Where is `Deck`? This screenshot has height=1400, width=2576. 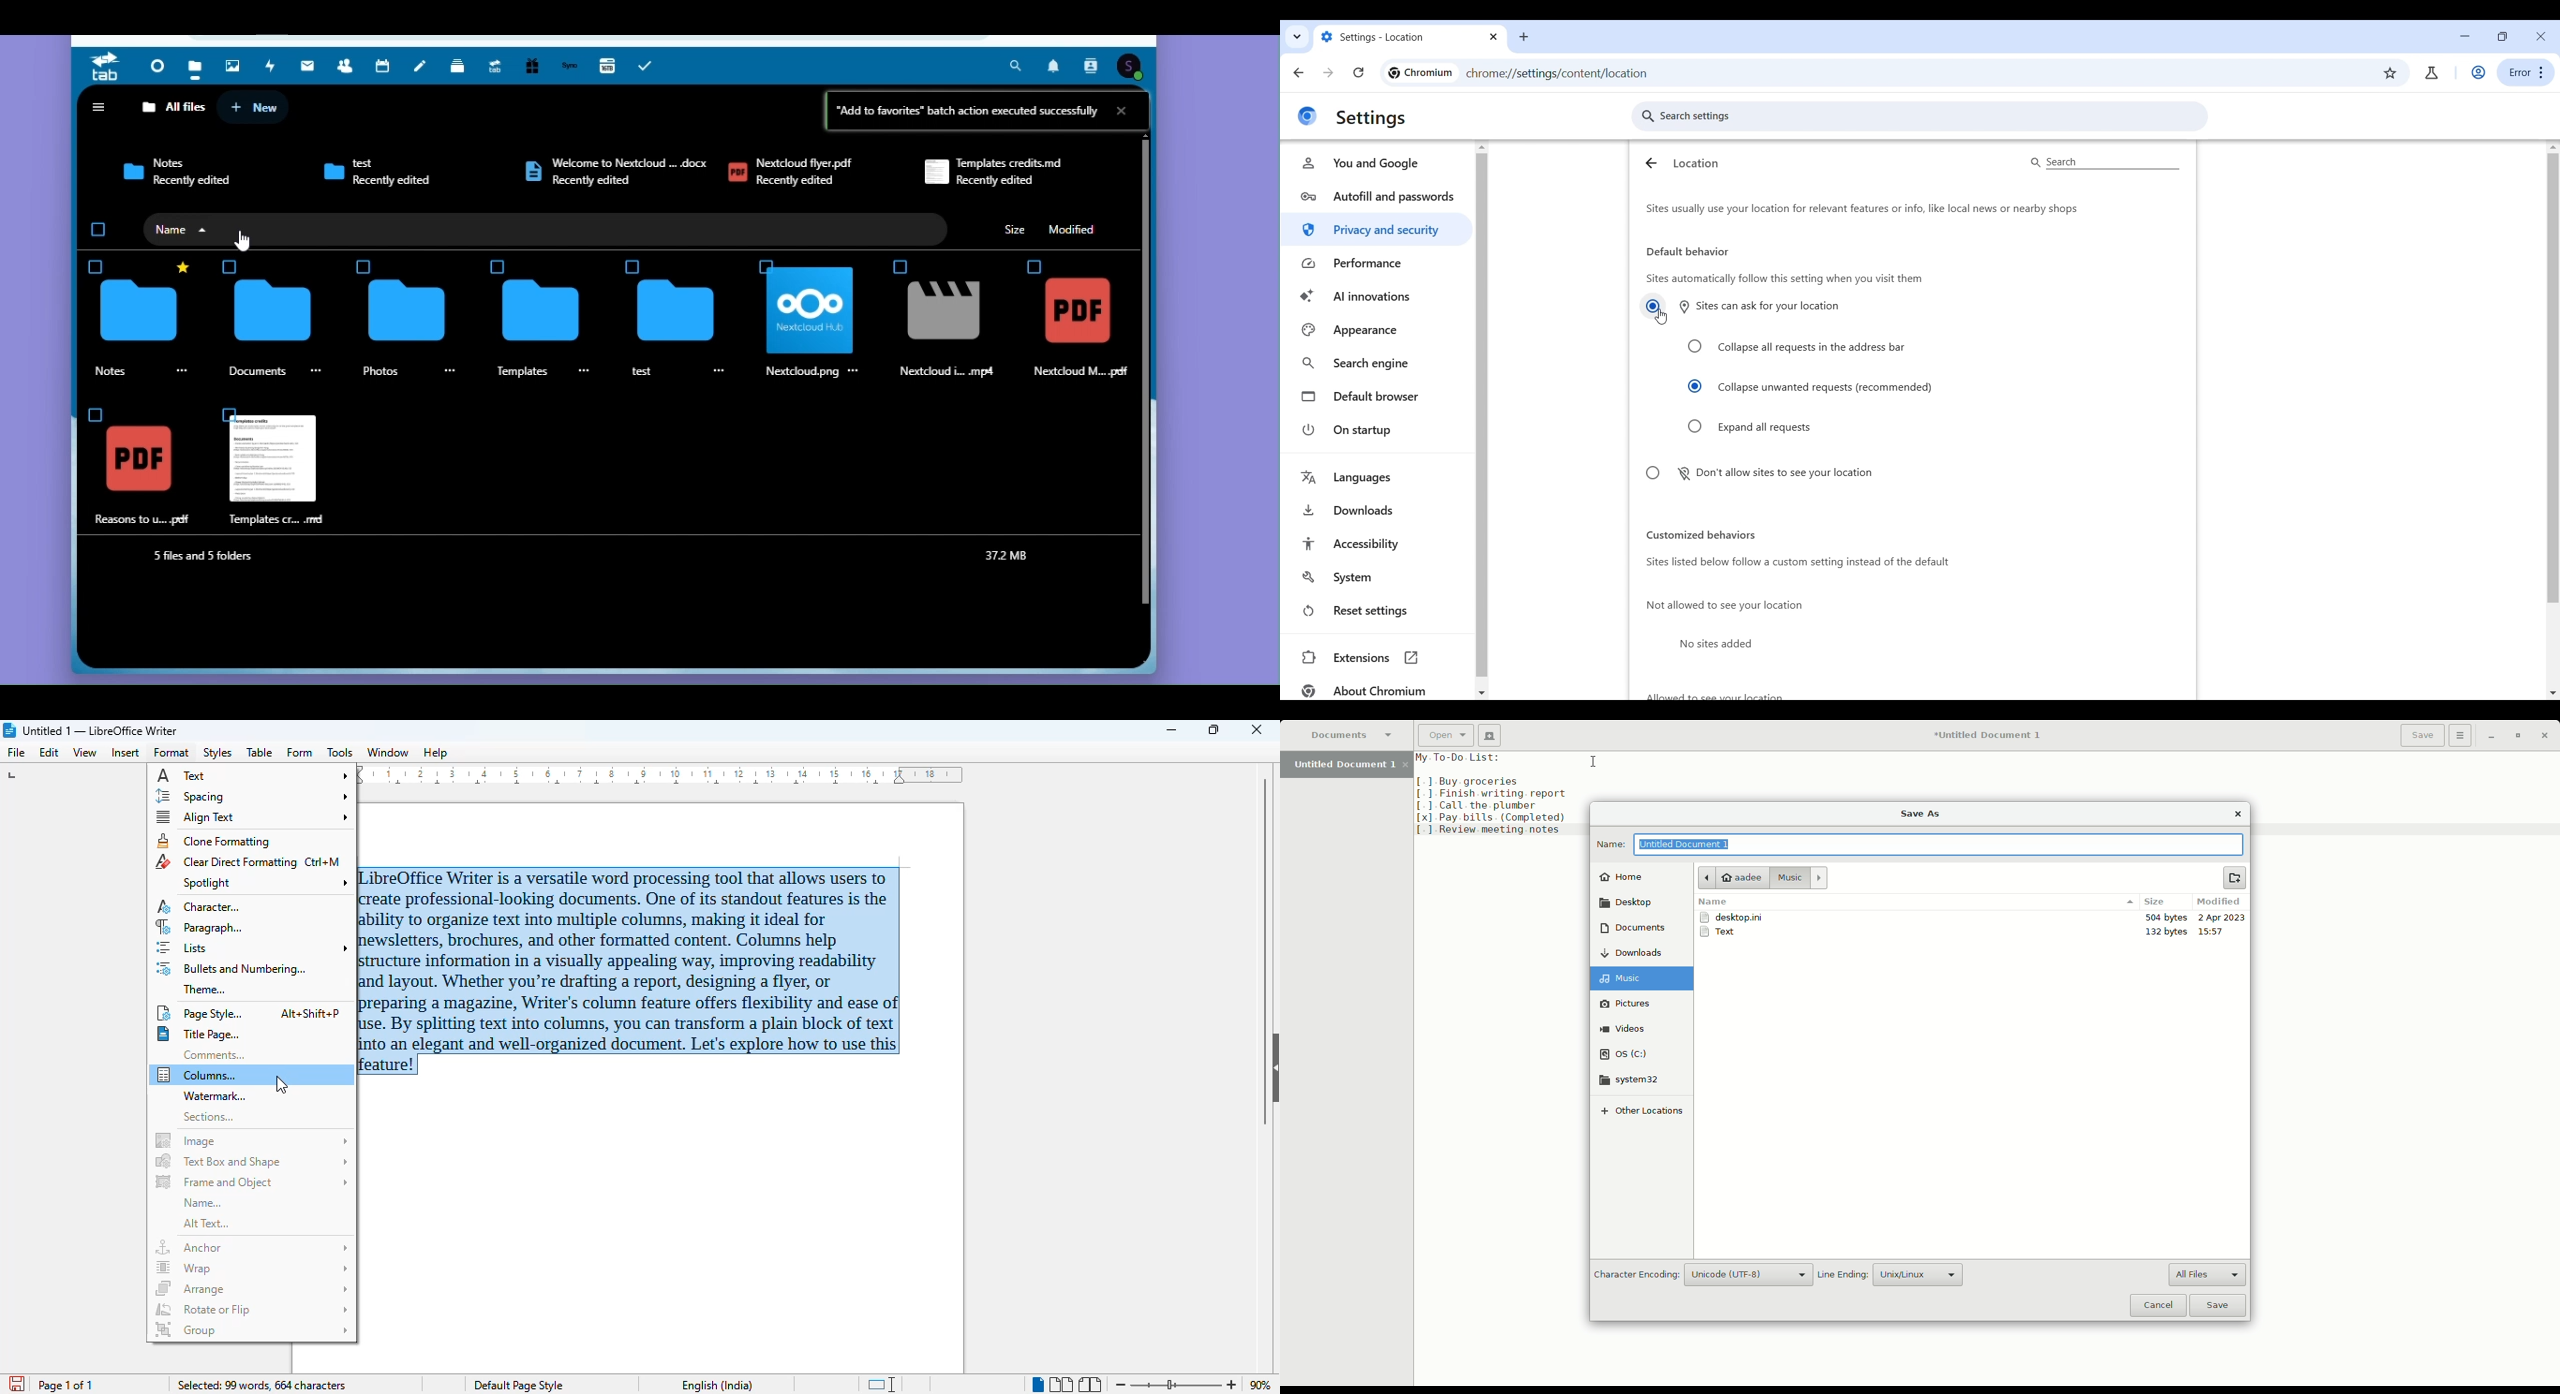 Deck is located at coordinates (456, 66).